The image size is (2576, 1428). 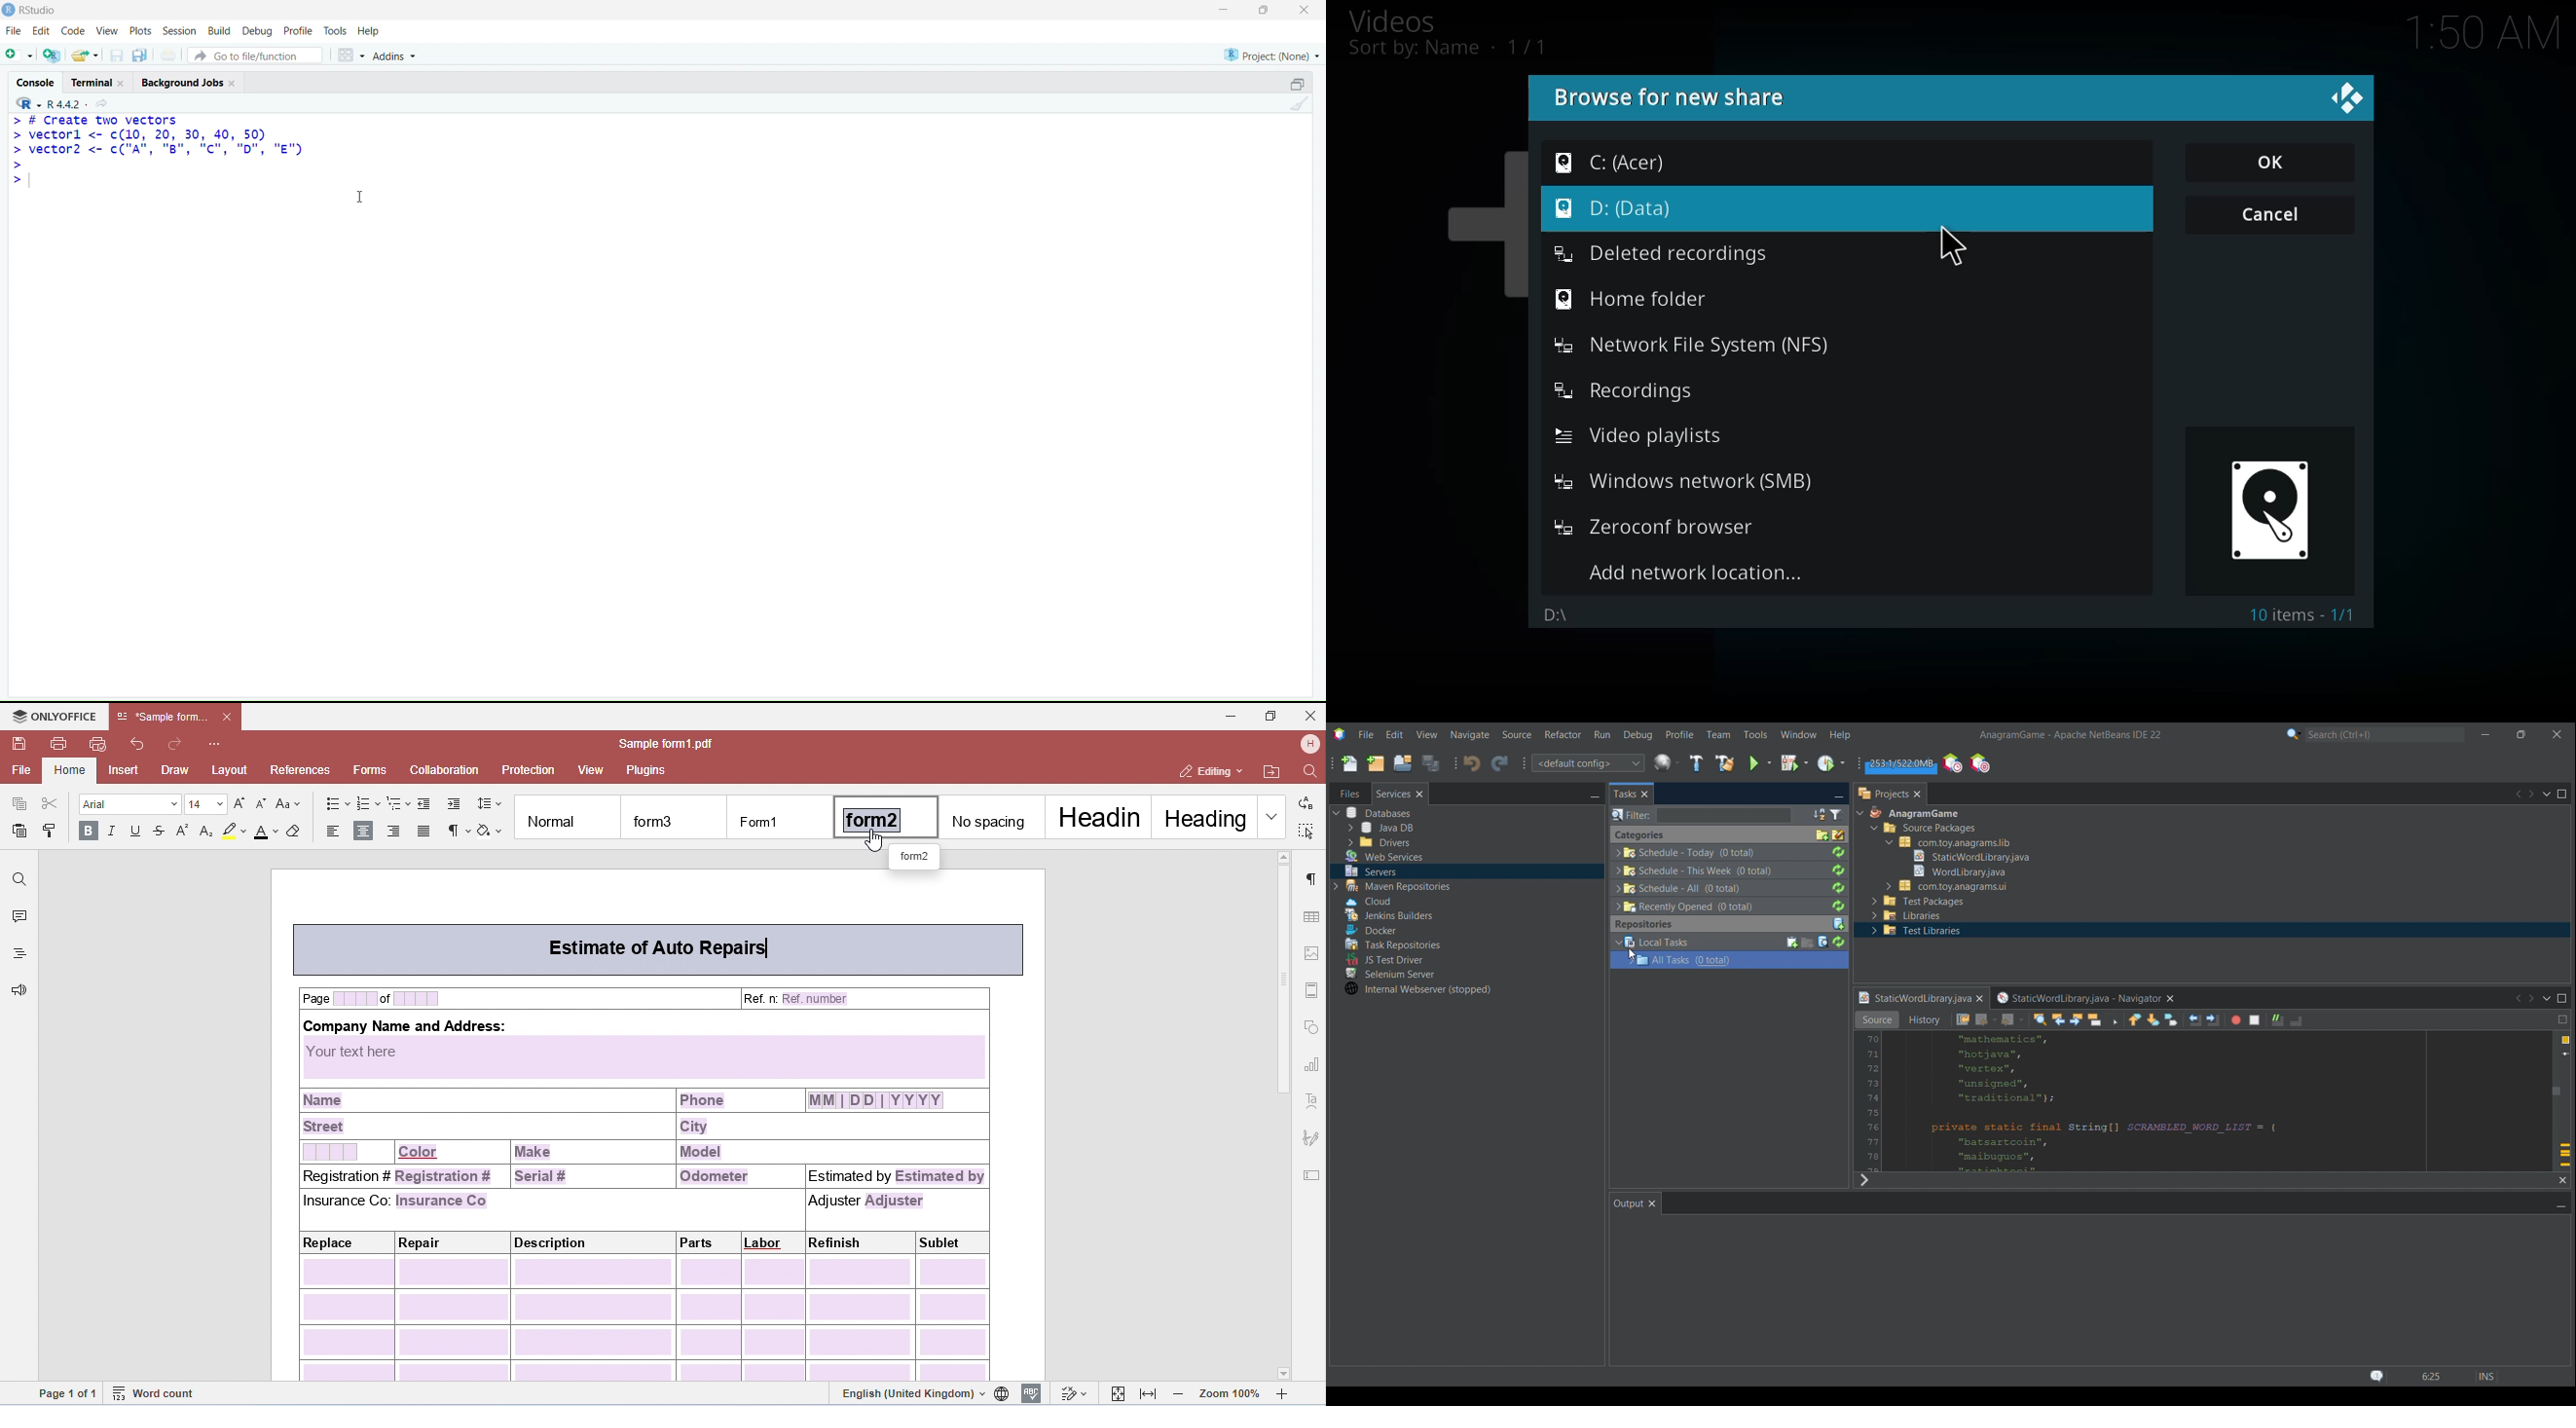 I want to click on ok, so click(x=2265, y=158).